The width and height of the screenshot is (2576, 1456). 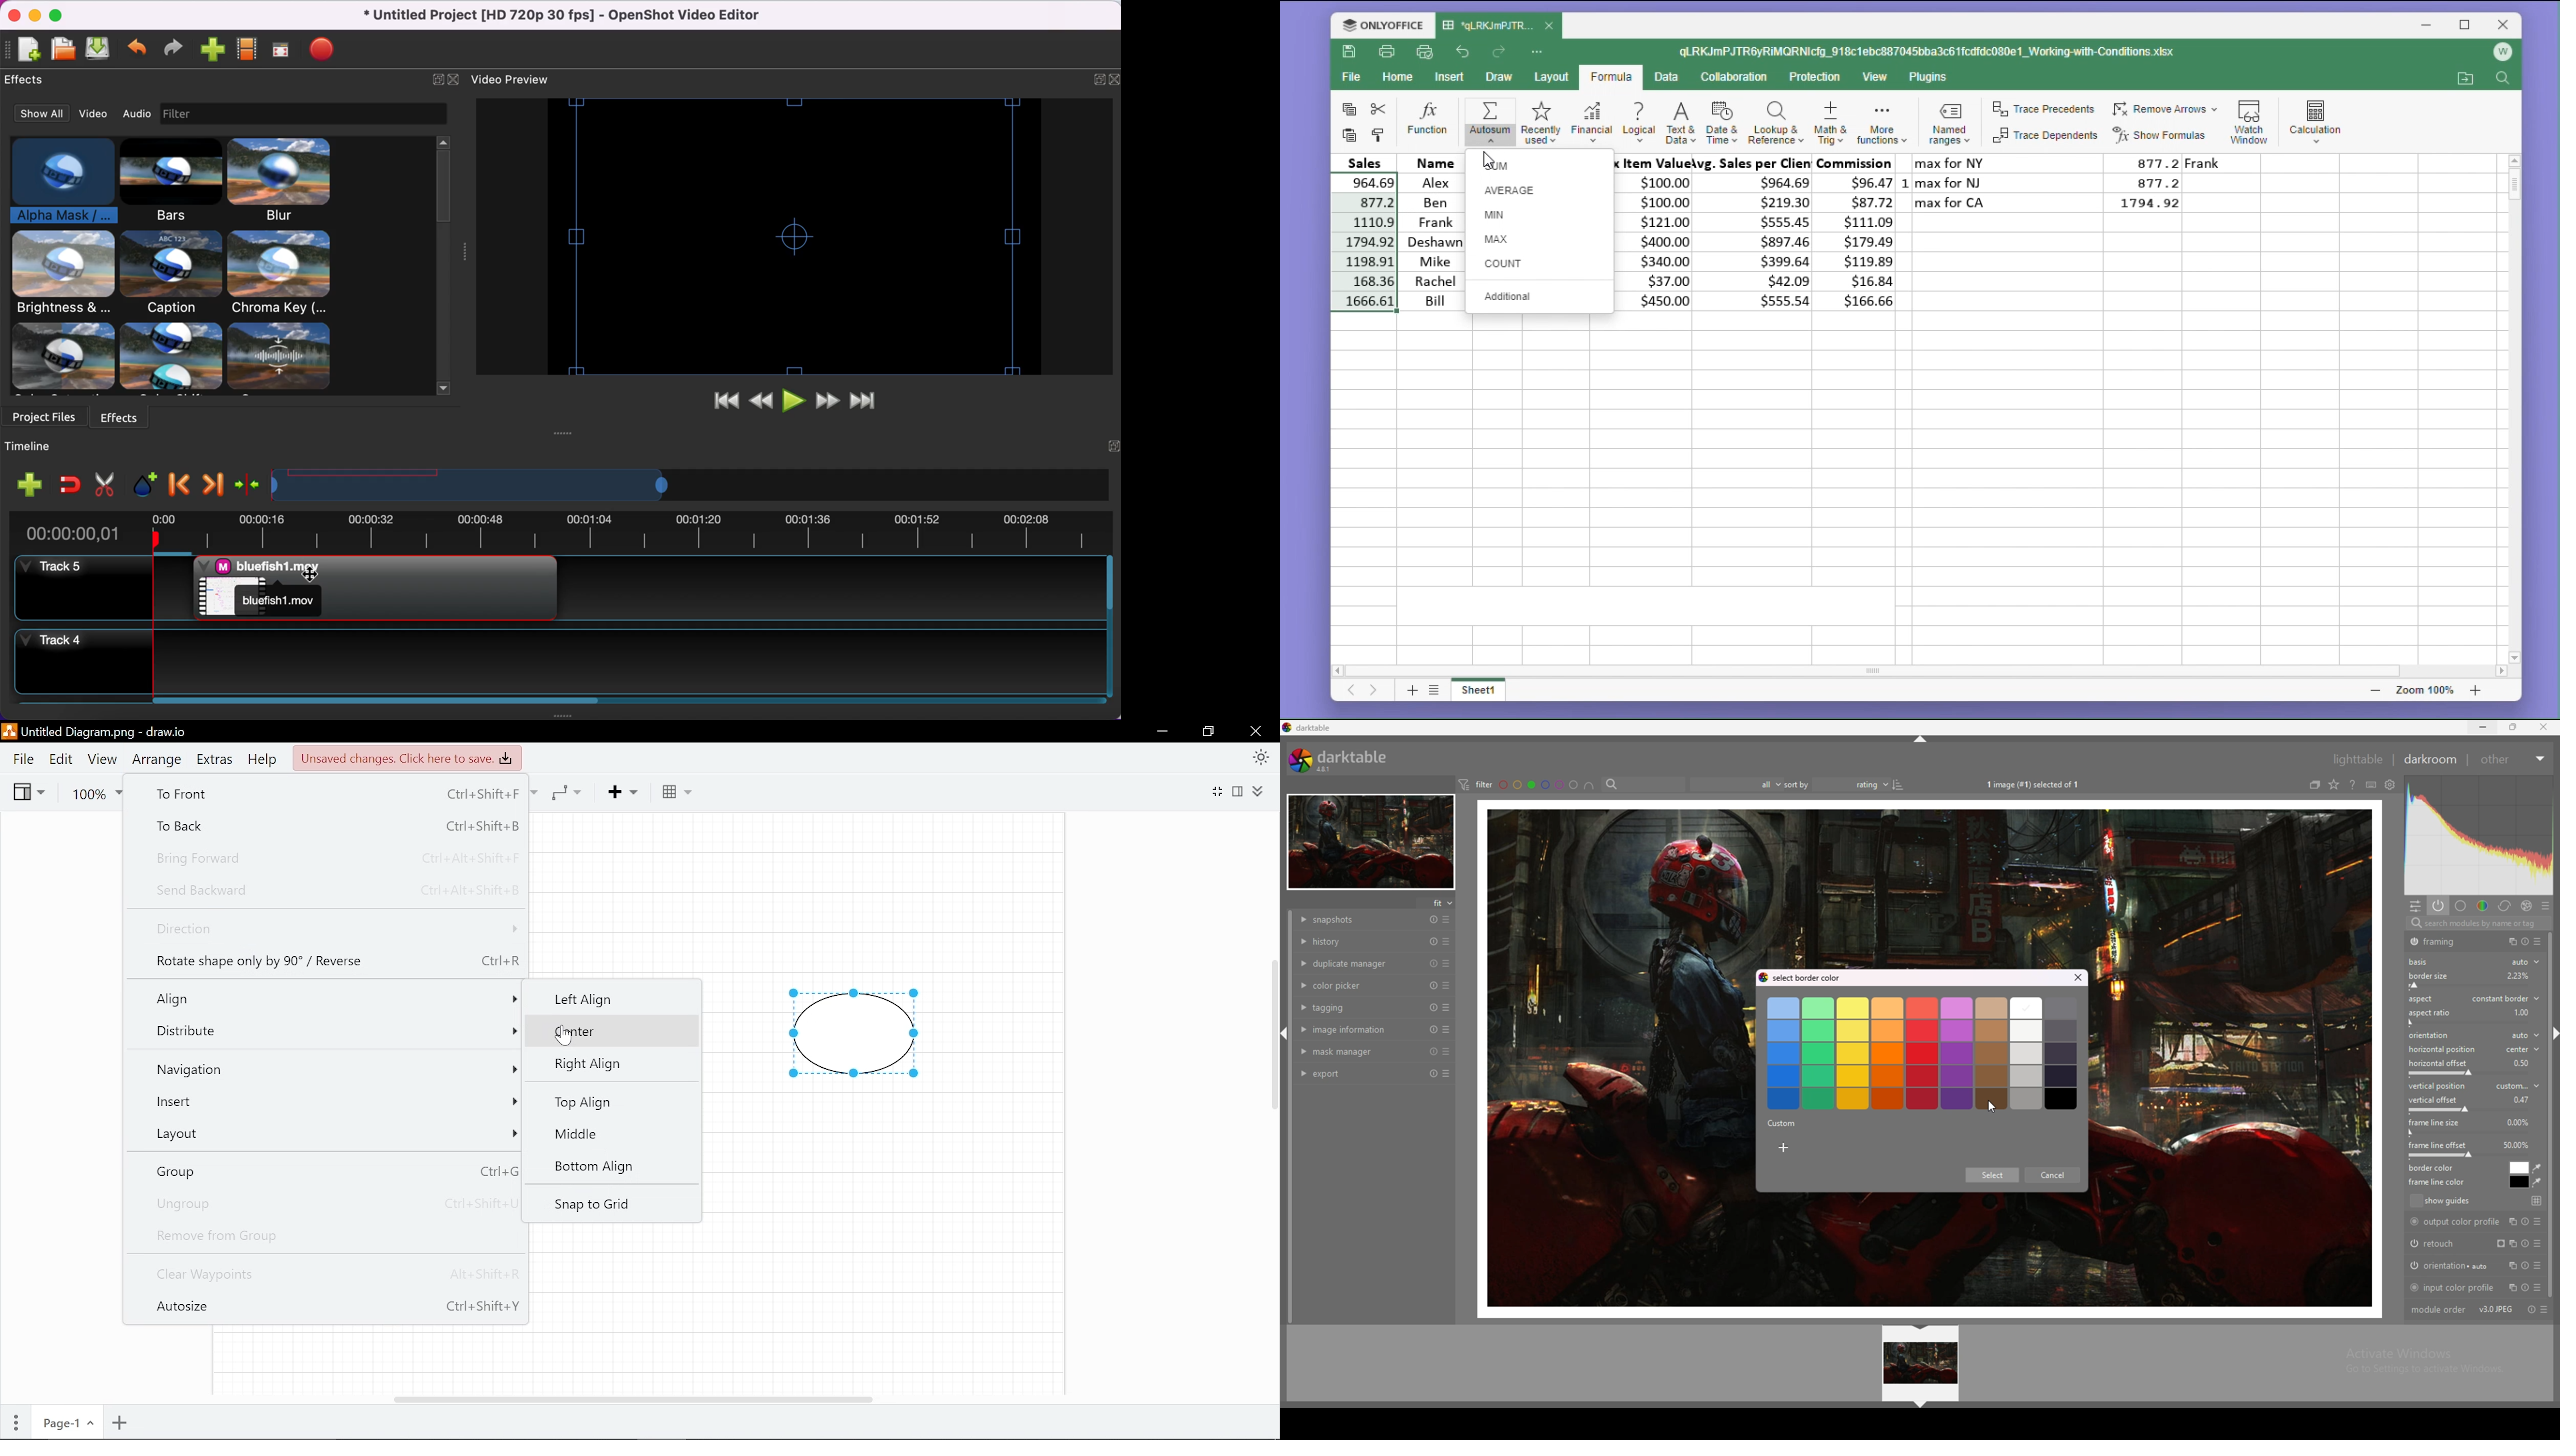 What do you see at coordinates (331, 1100) in the screenshot?
I see `Insert` at bounding box center [331, 1100].